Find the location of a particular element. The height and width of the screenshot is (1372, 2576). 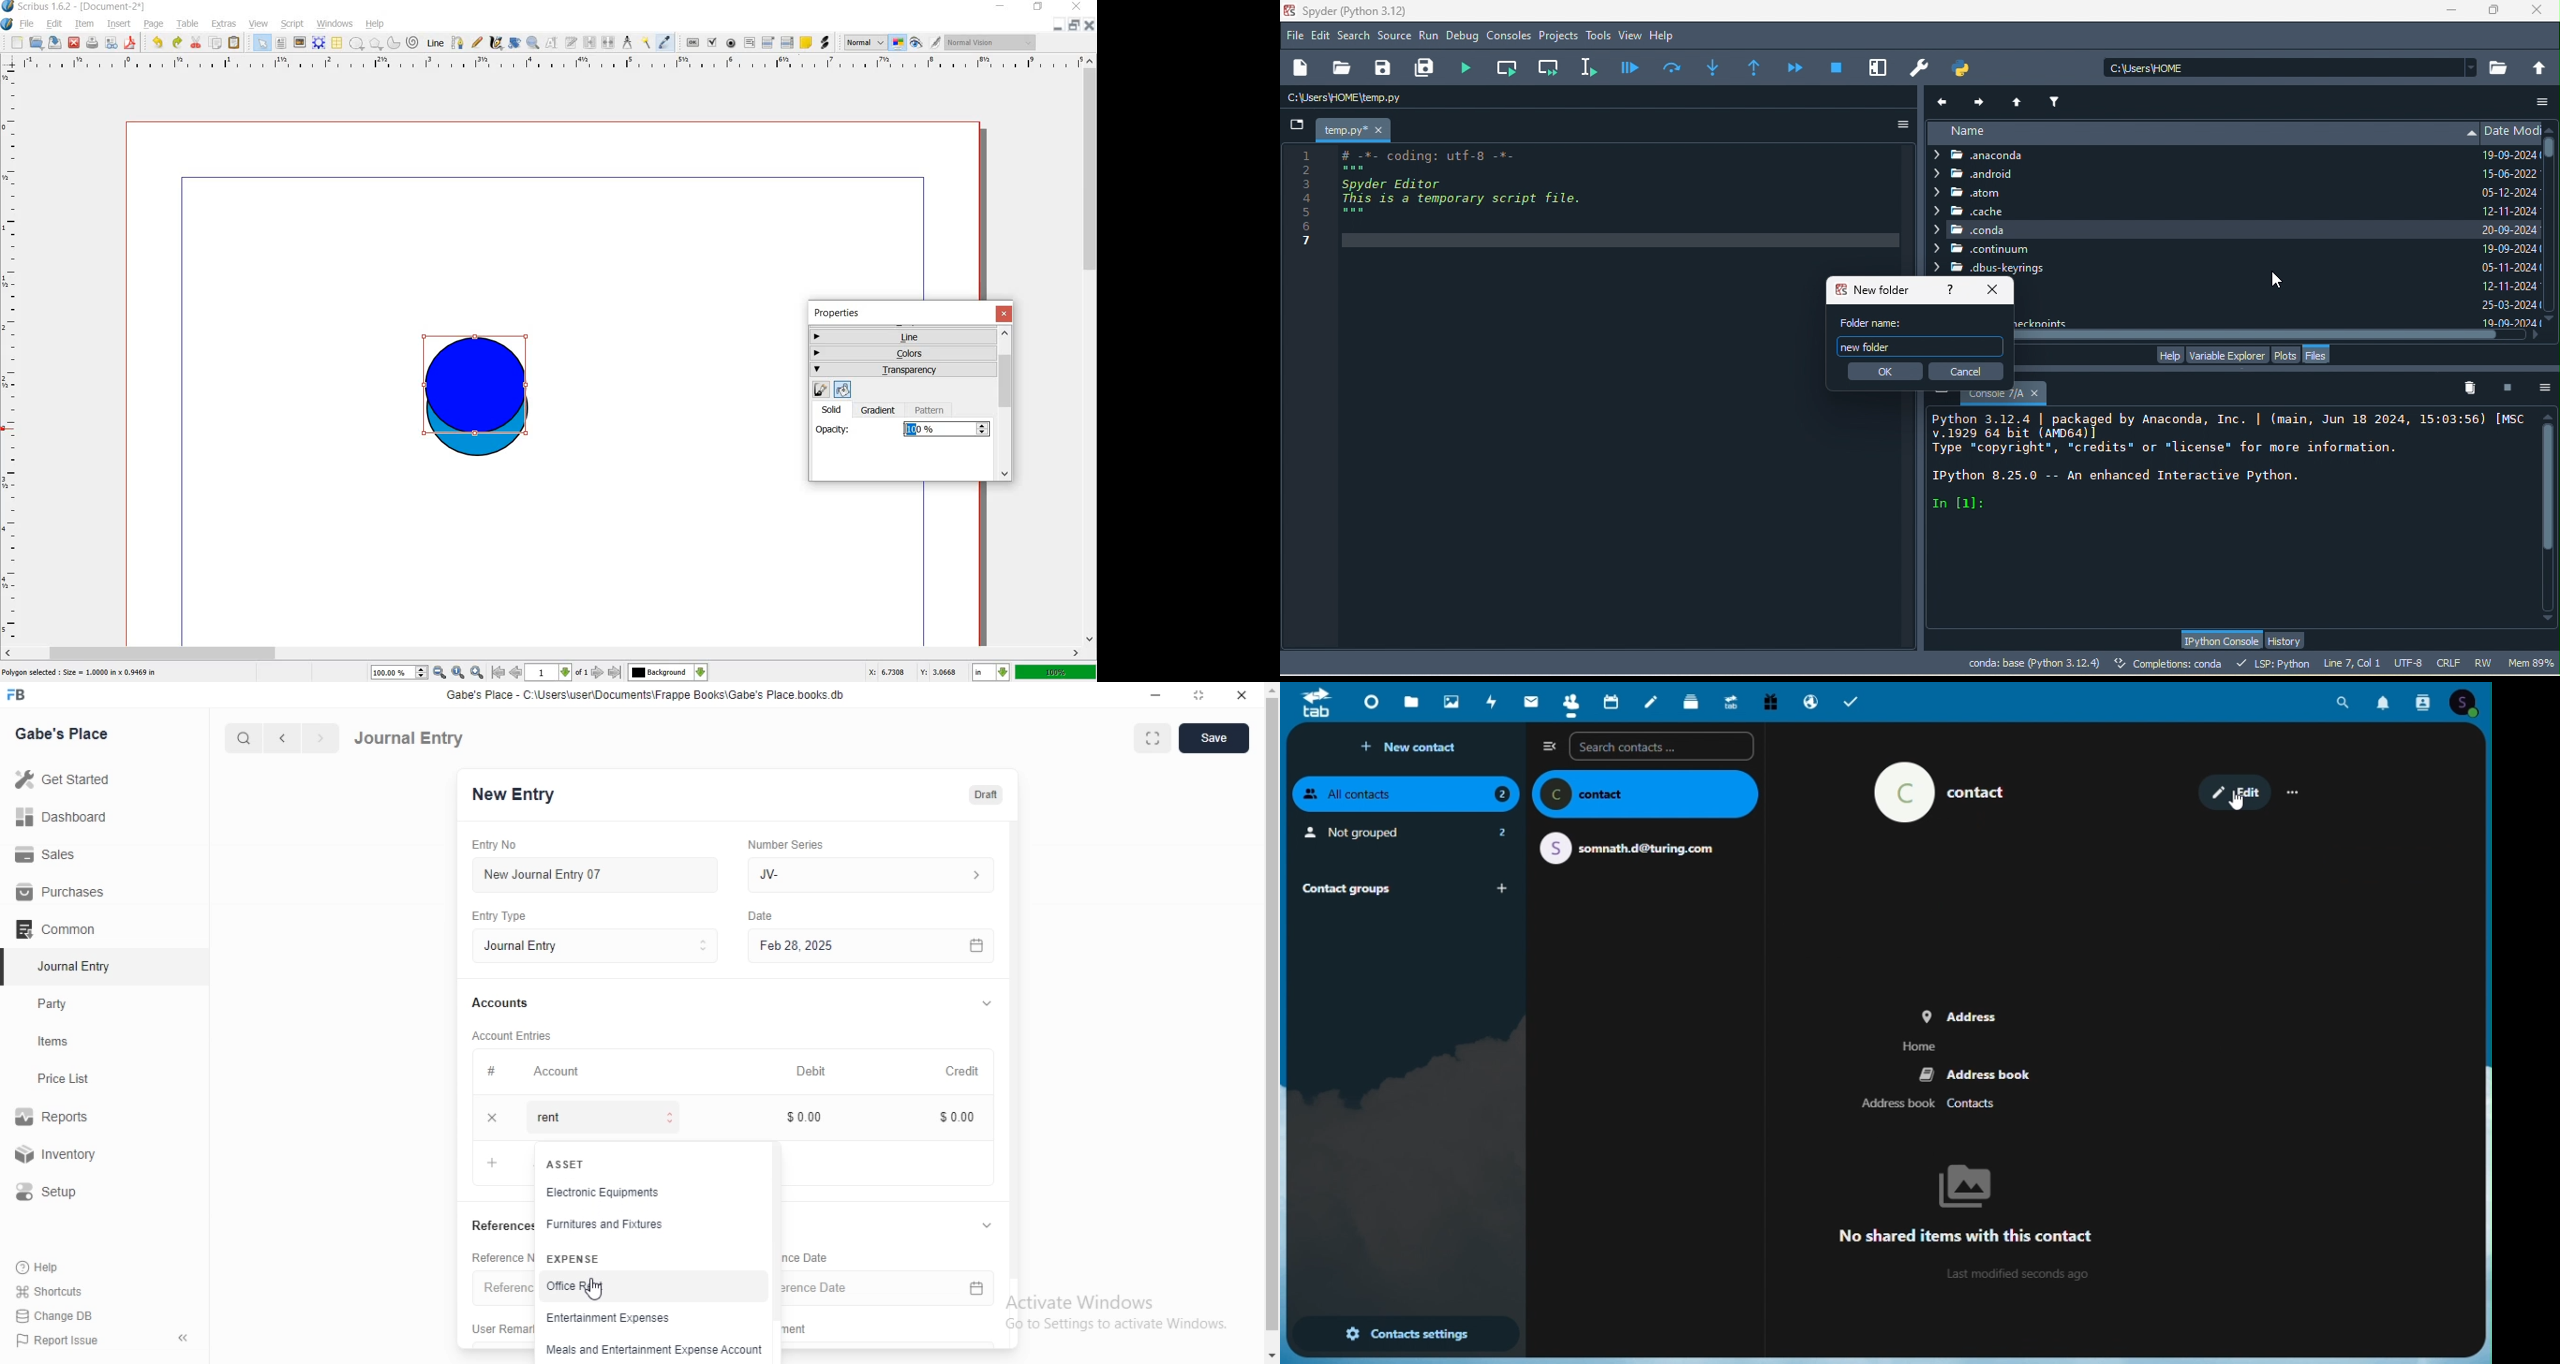

help is located at coordinates (375, 24).